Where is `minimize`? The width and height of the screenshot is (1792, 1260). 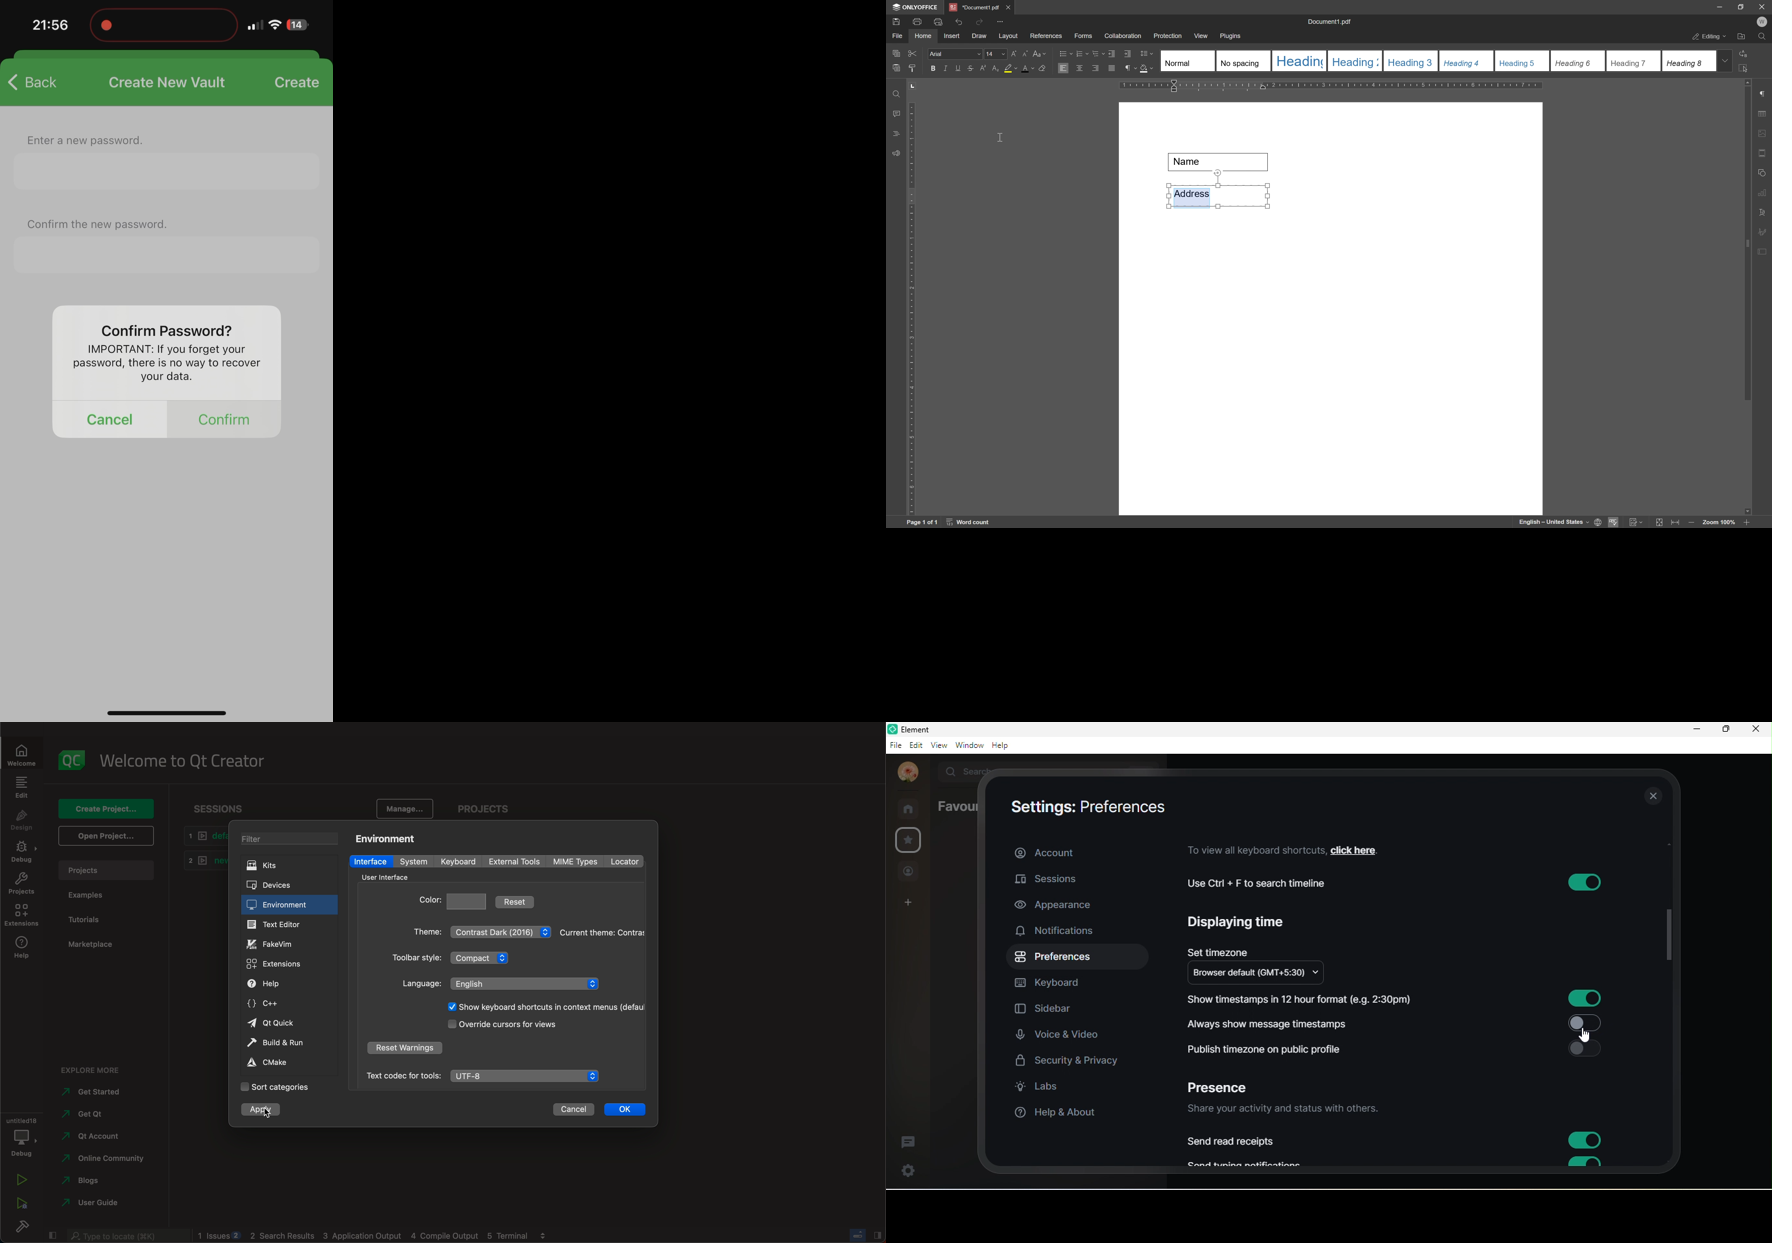
minimize is located at coordinates (1716, 6).